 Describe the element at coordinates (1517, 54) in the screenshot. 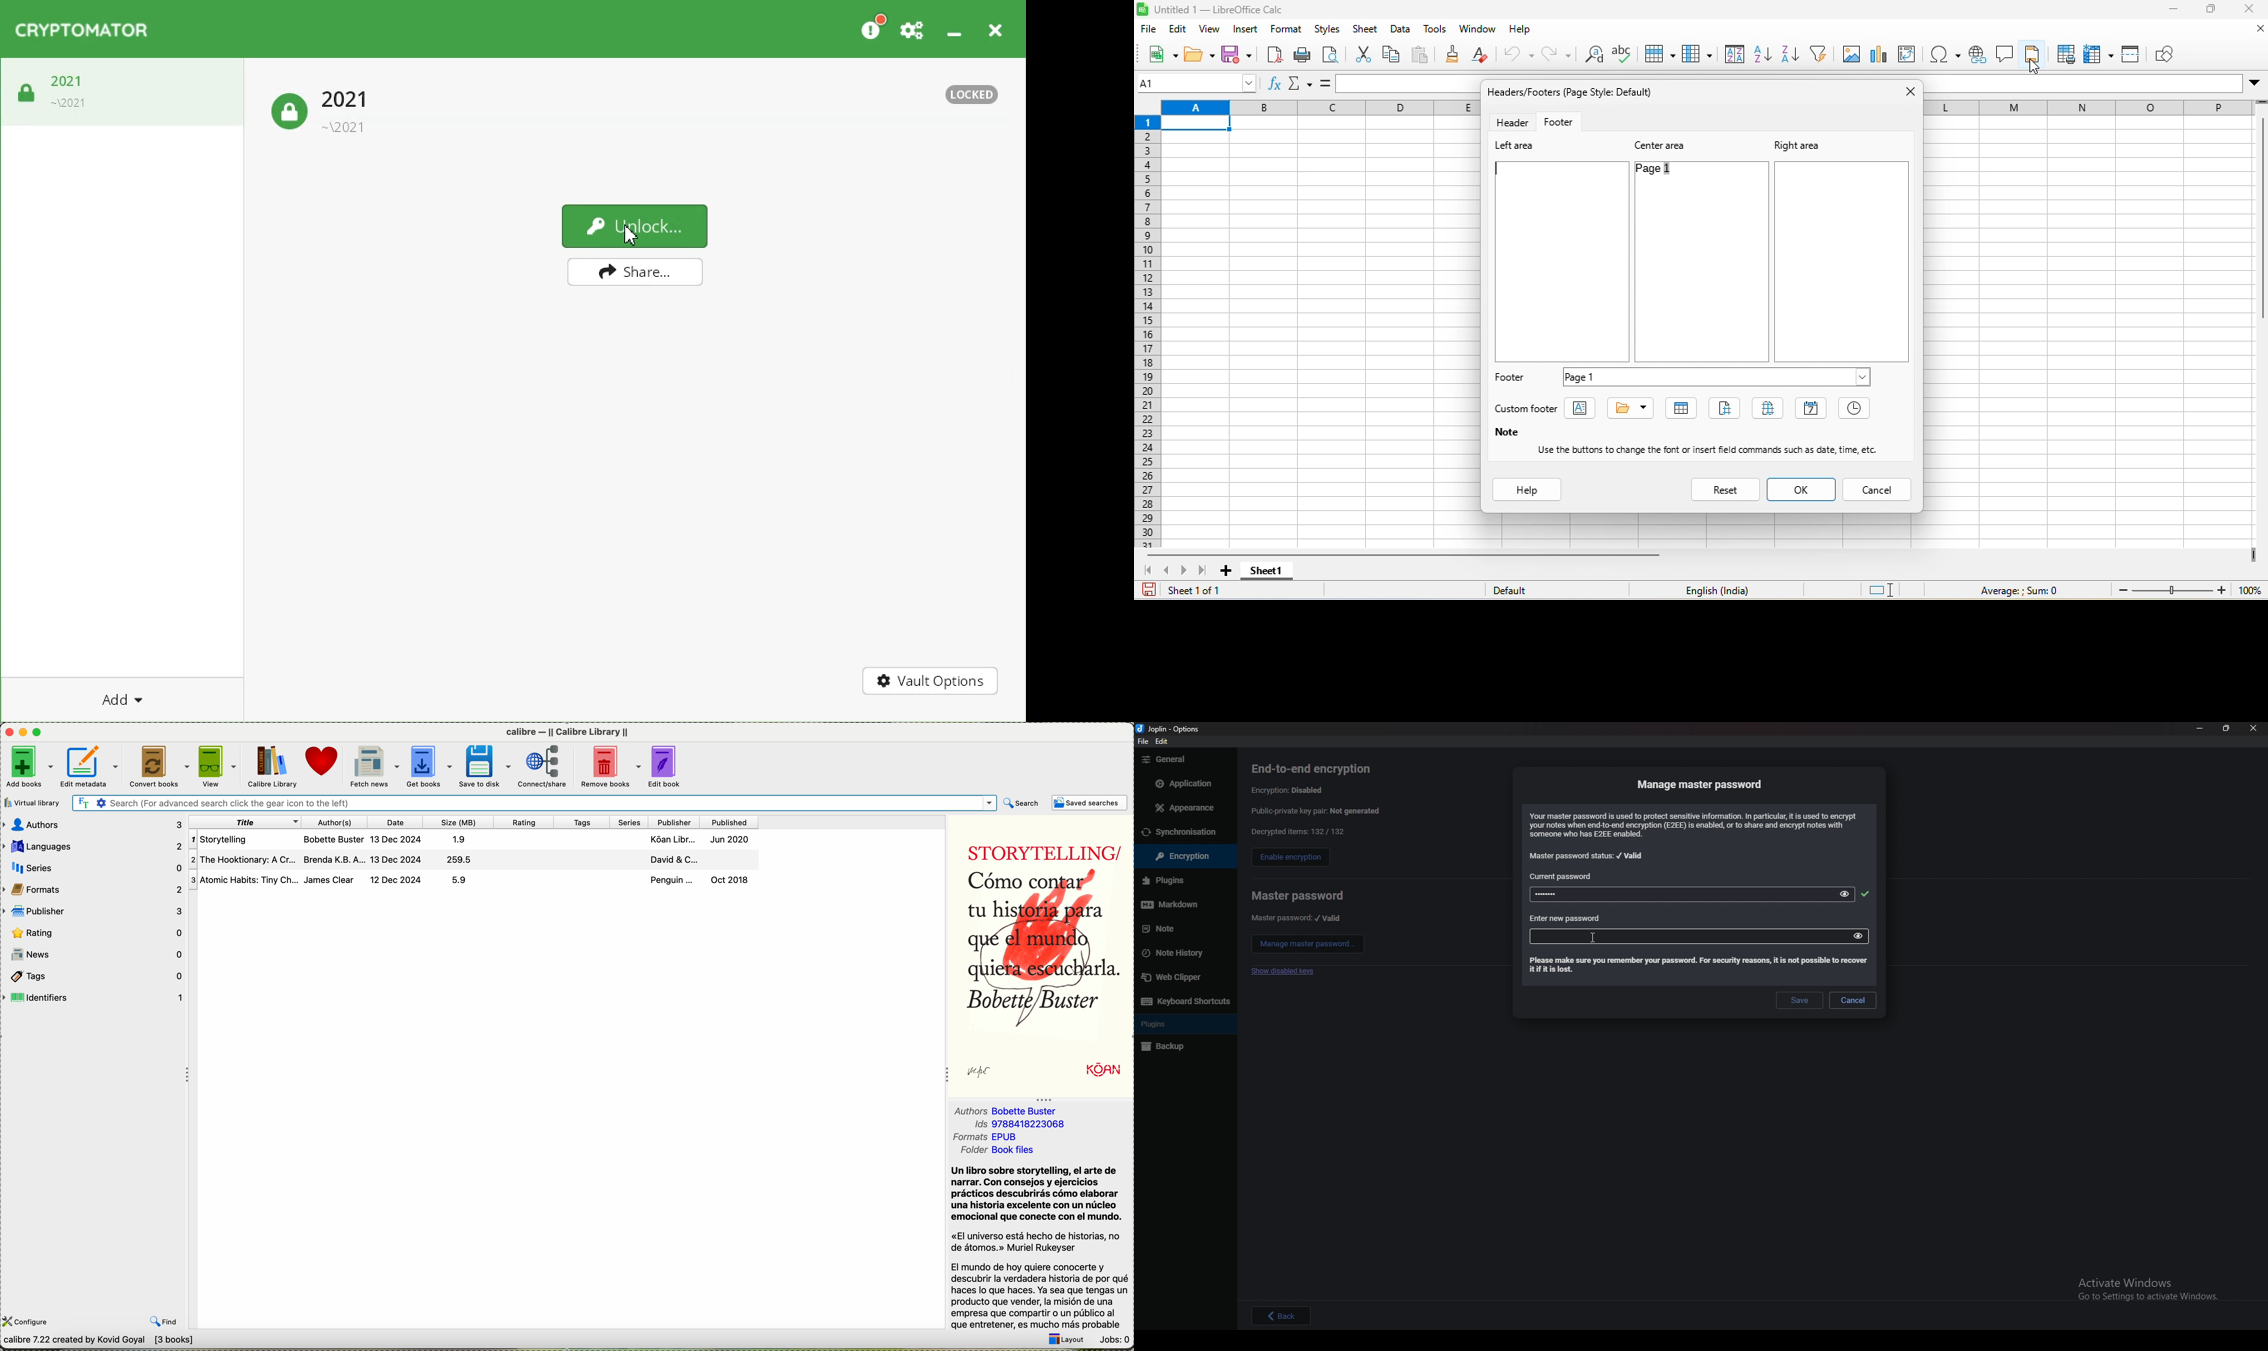

I see `undo` at that location.